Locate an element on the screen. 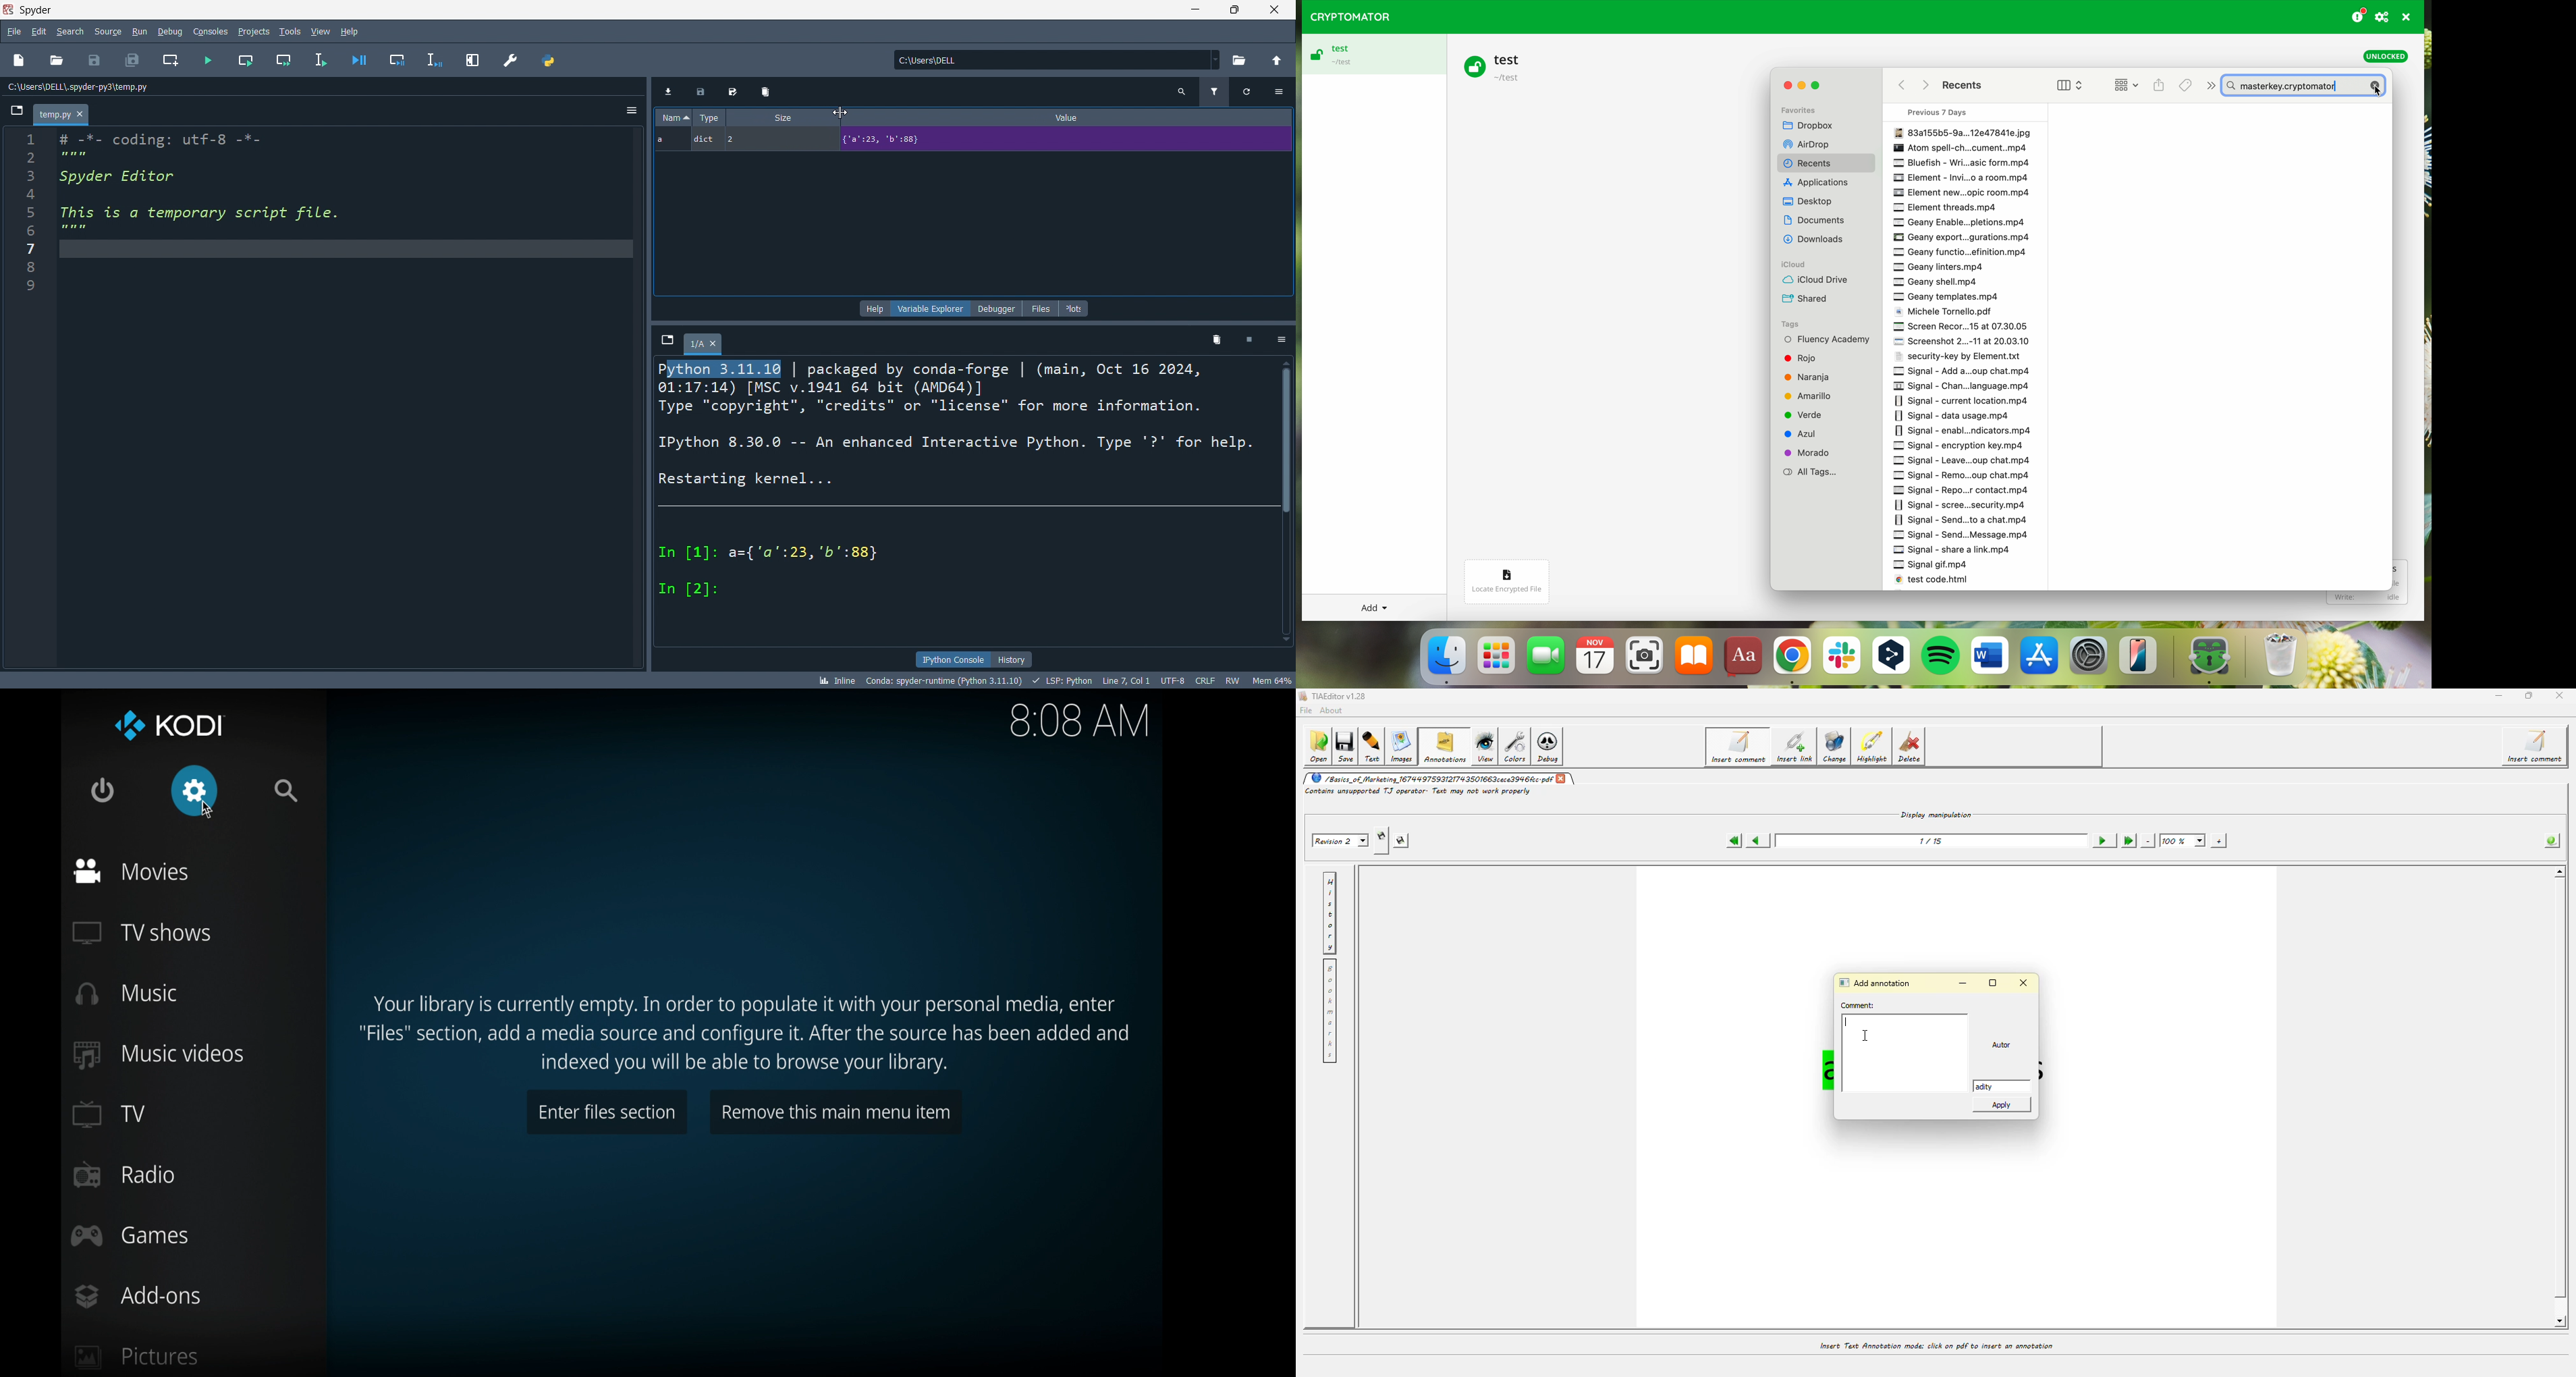 Image resolution: width=2576 pixels, height=1400 pixels. unlocked is located at coordinates (2385, 56).